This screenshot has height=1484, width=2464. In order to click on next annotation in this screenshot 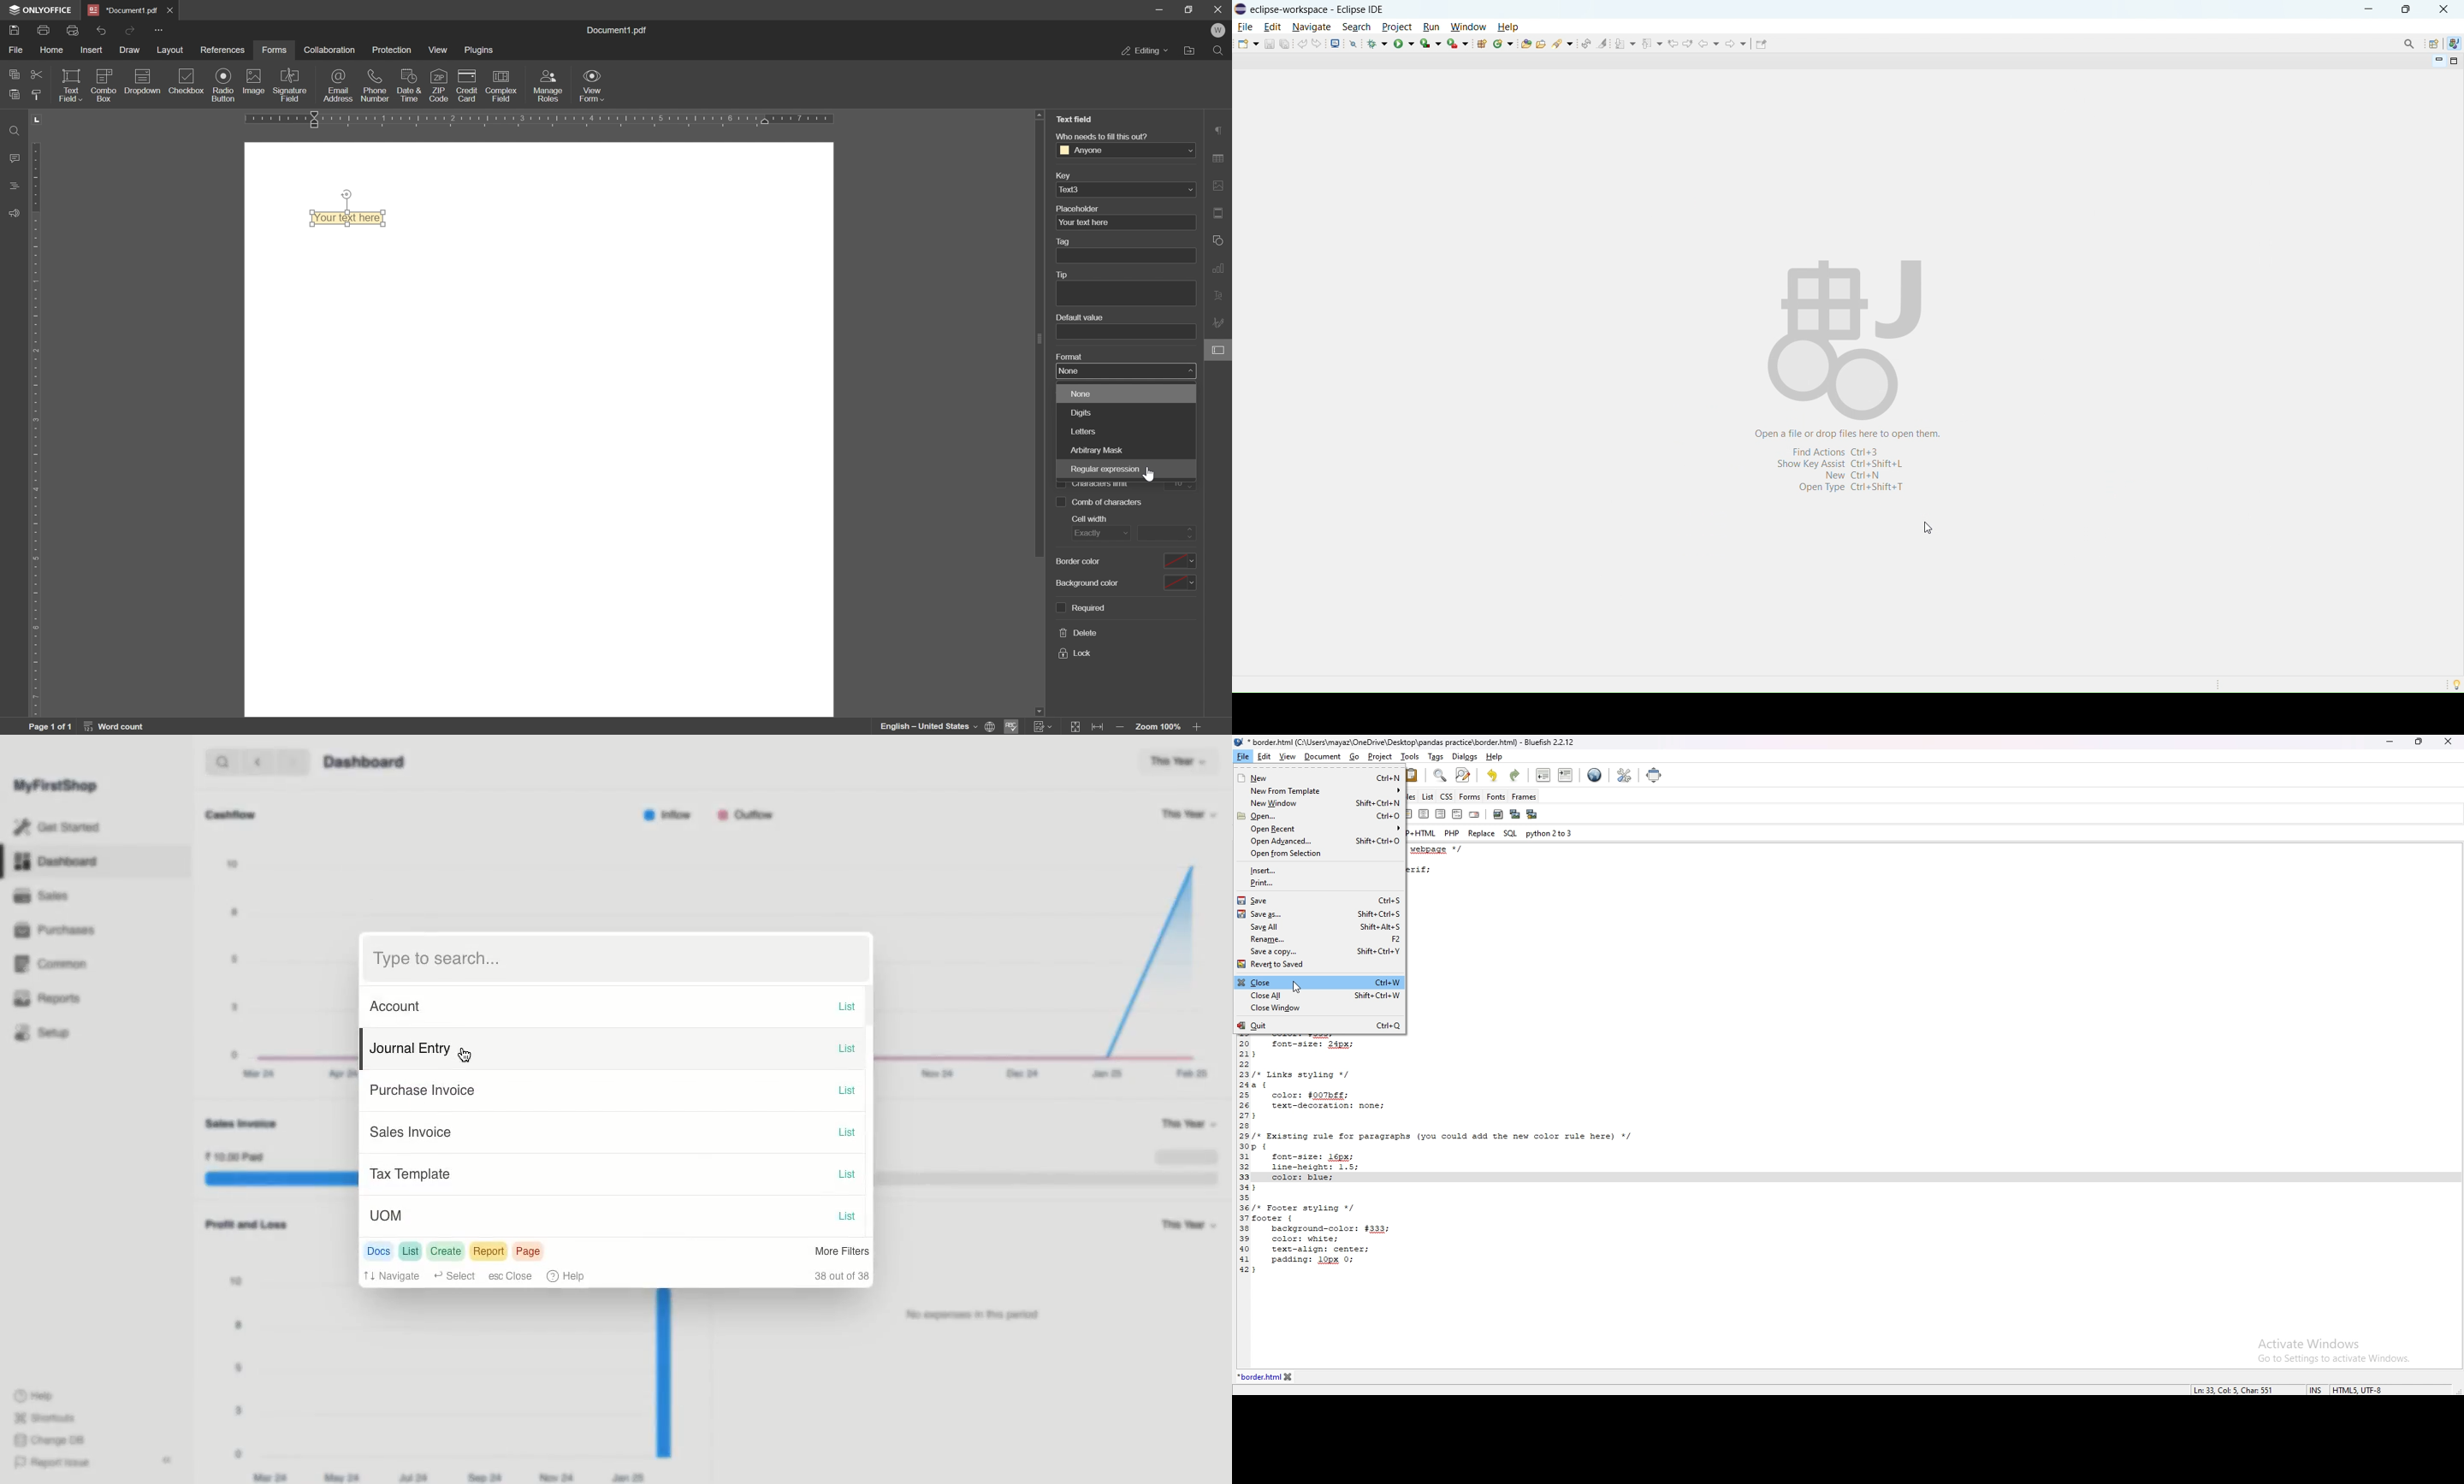, I will do `click(1625, 44)`.